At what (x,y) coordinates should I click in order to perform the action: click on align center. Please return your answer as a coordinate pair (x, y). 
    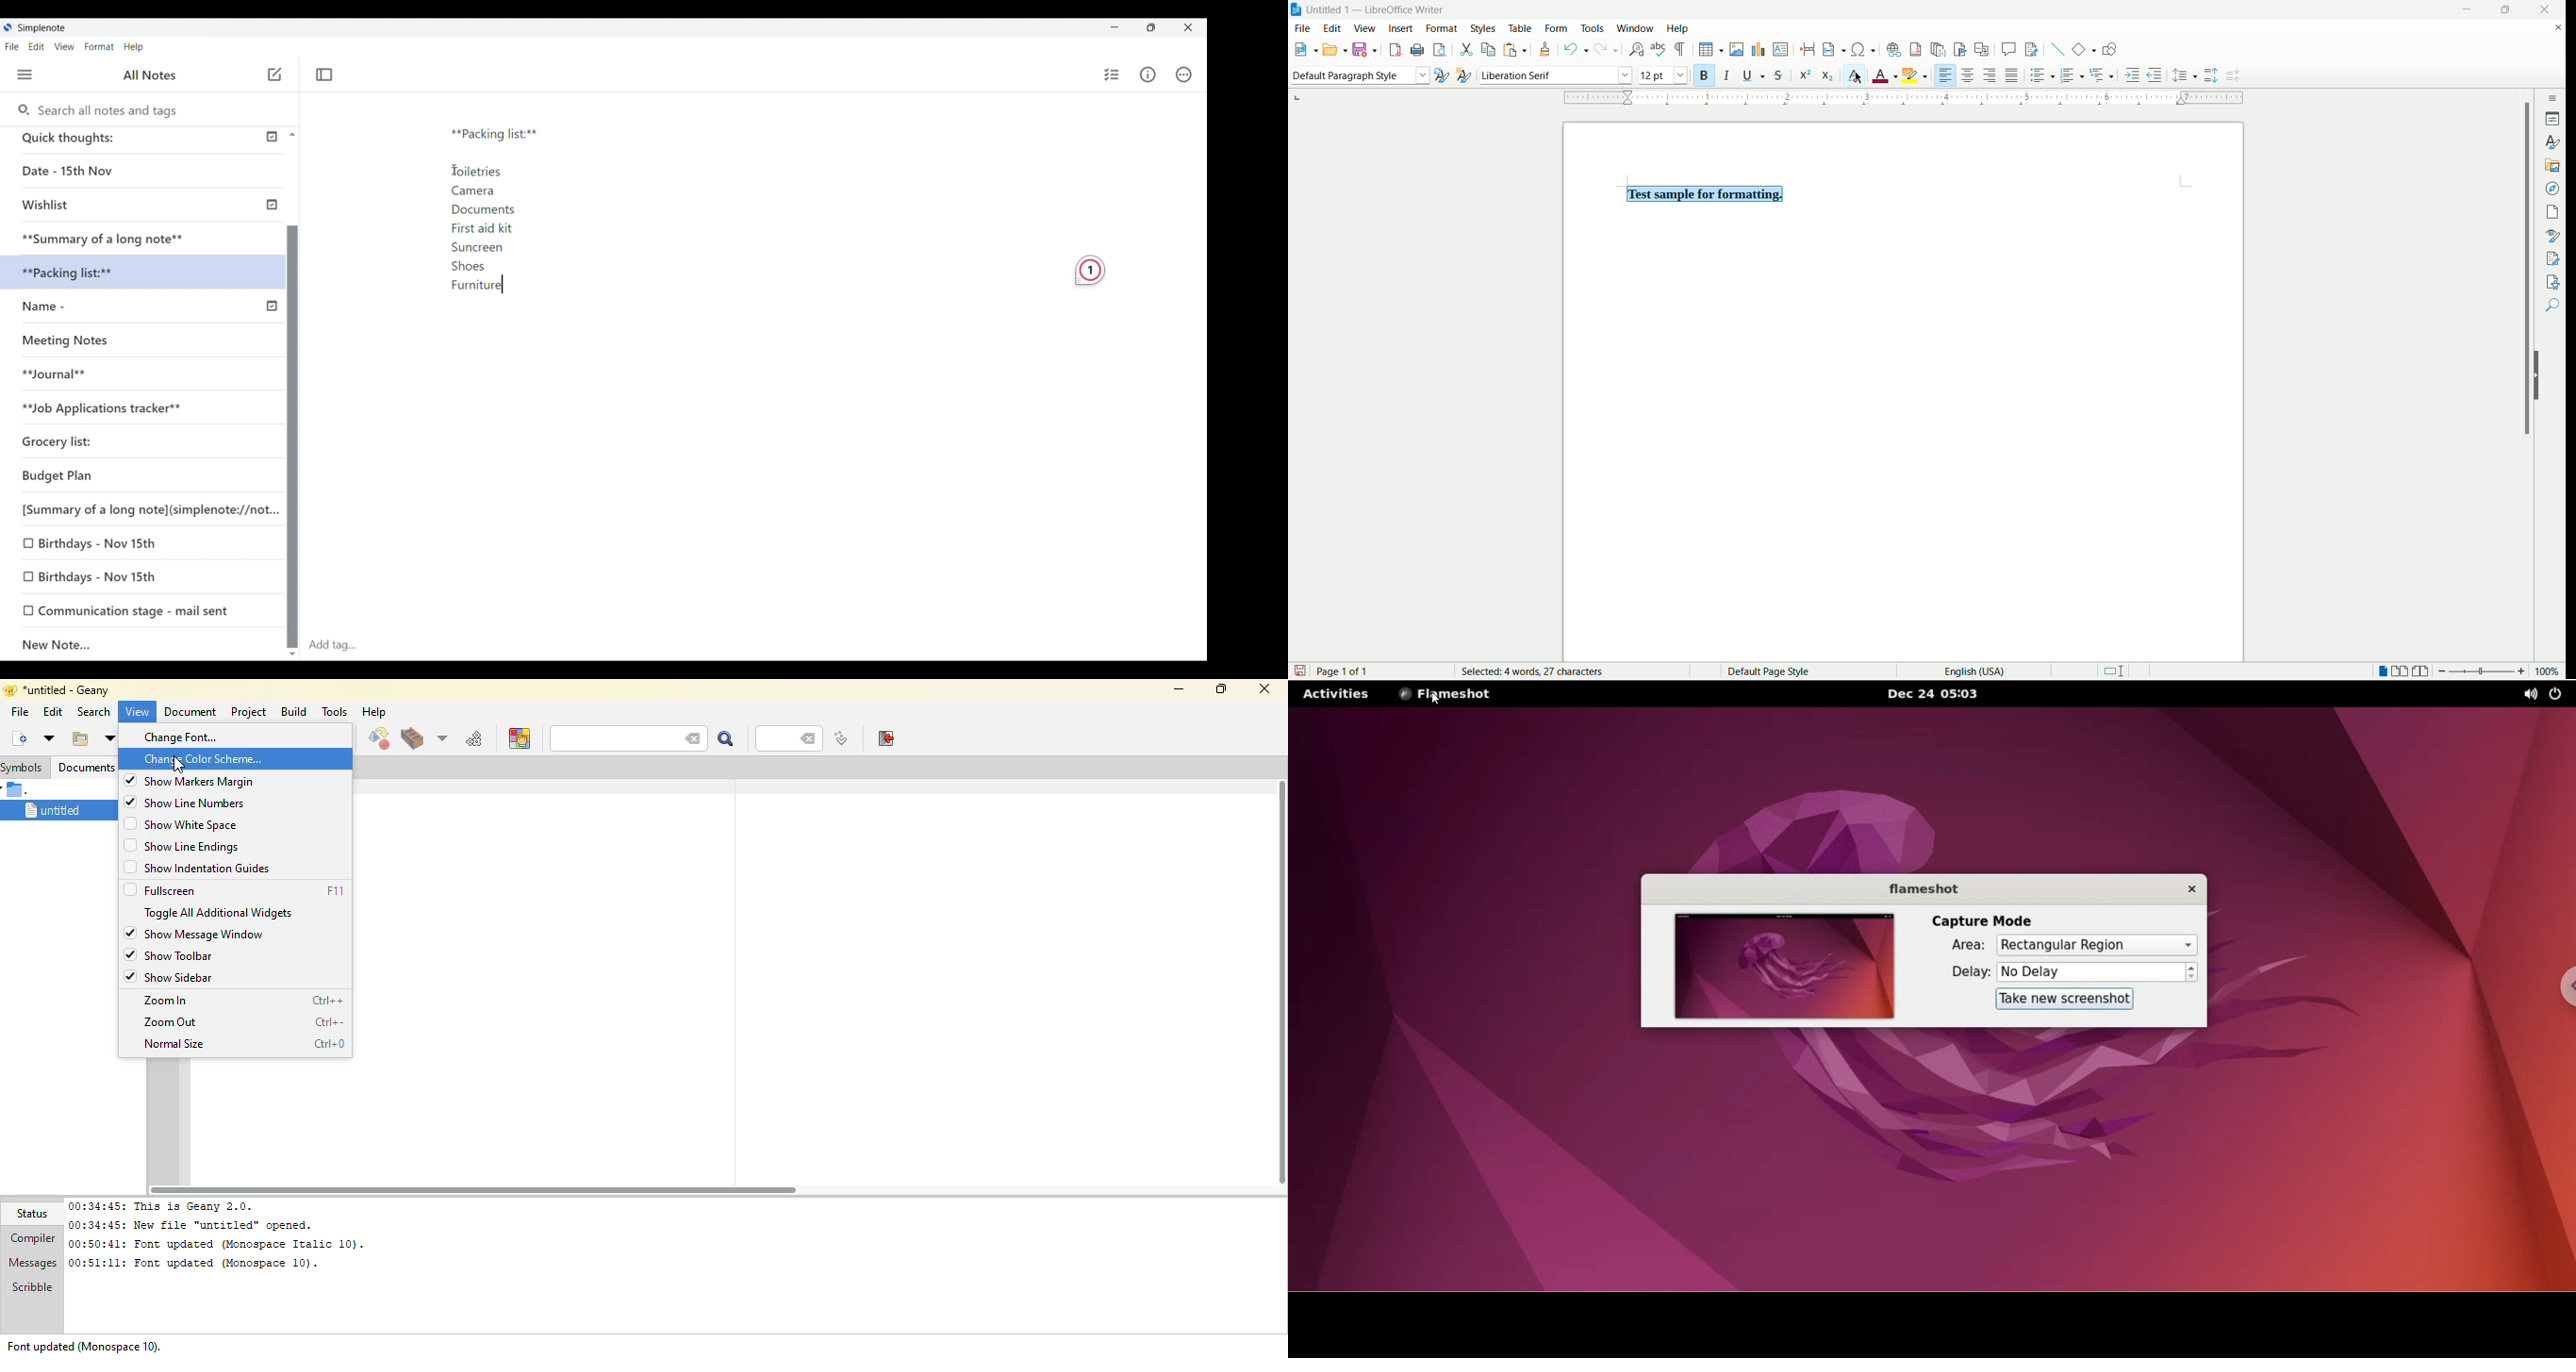
    Looking at the image, I should click on (1967, 76).